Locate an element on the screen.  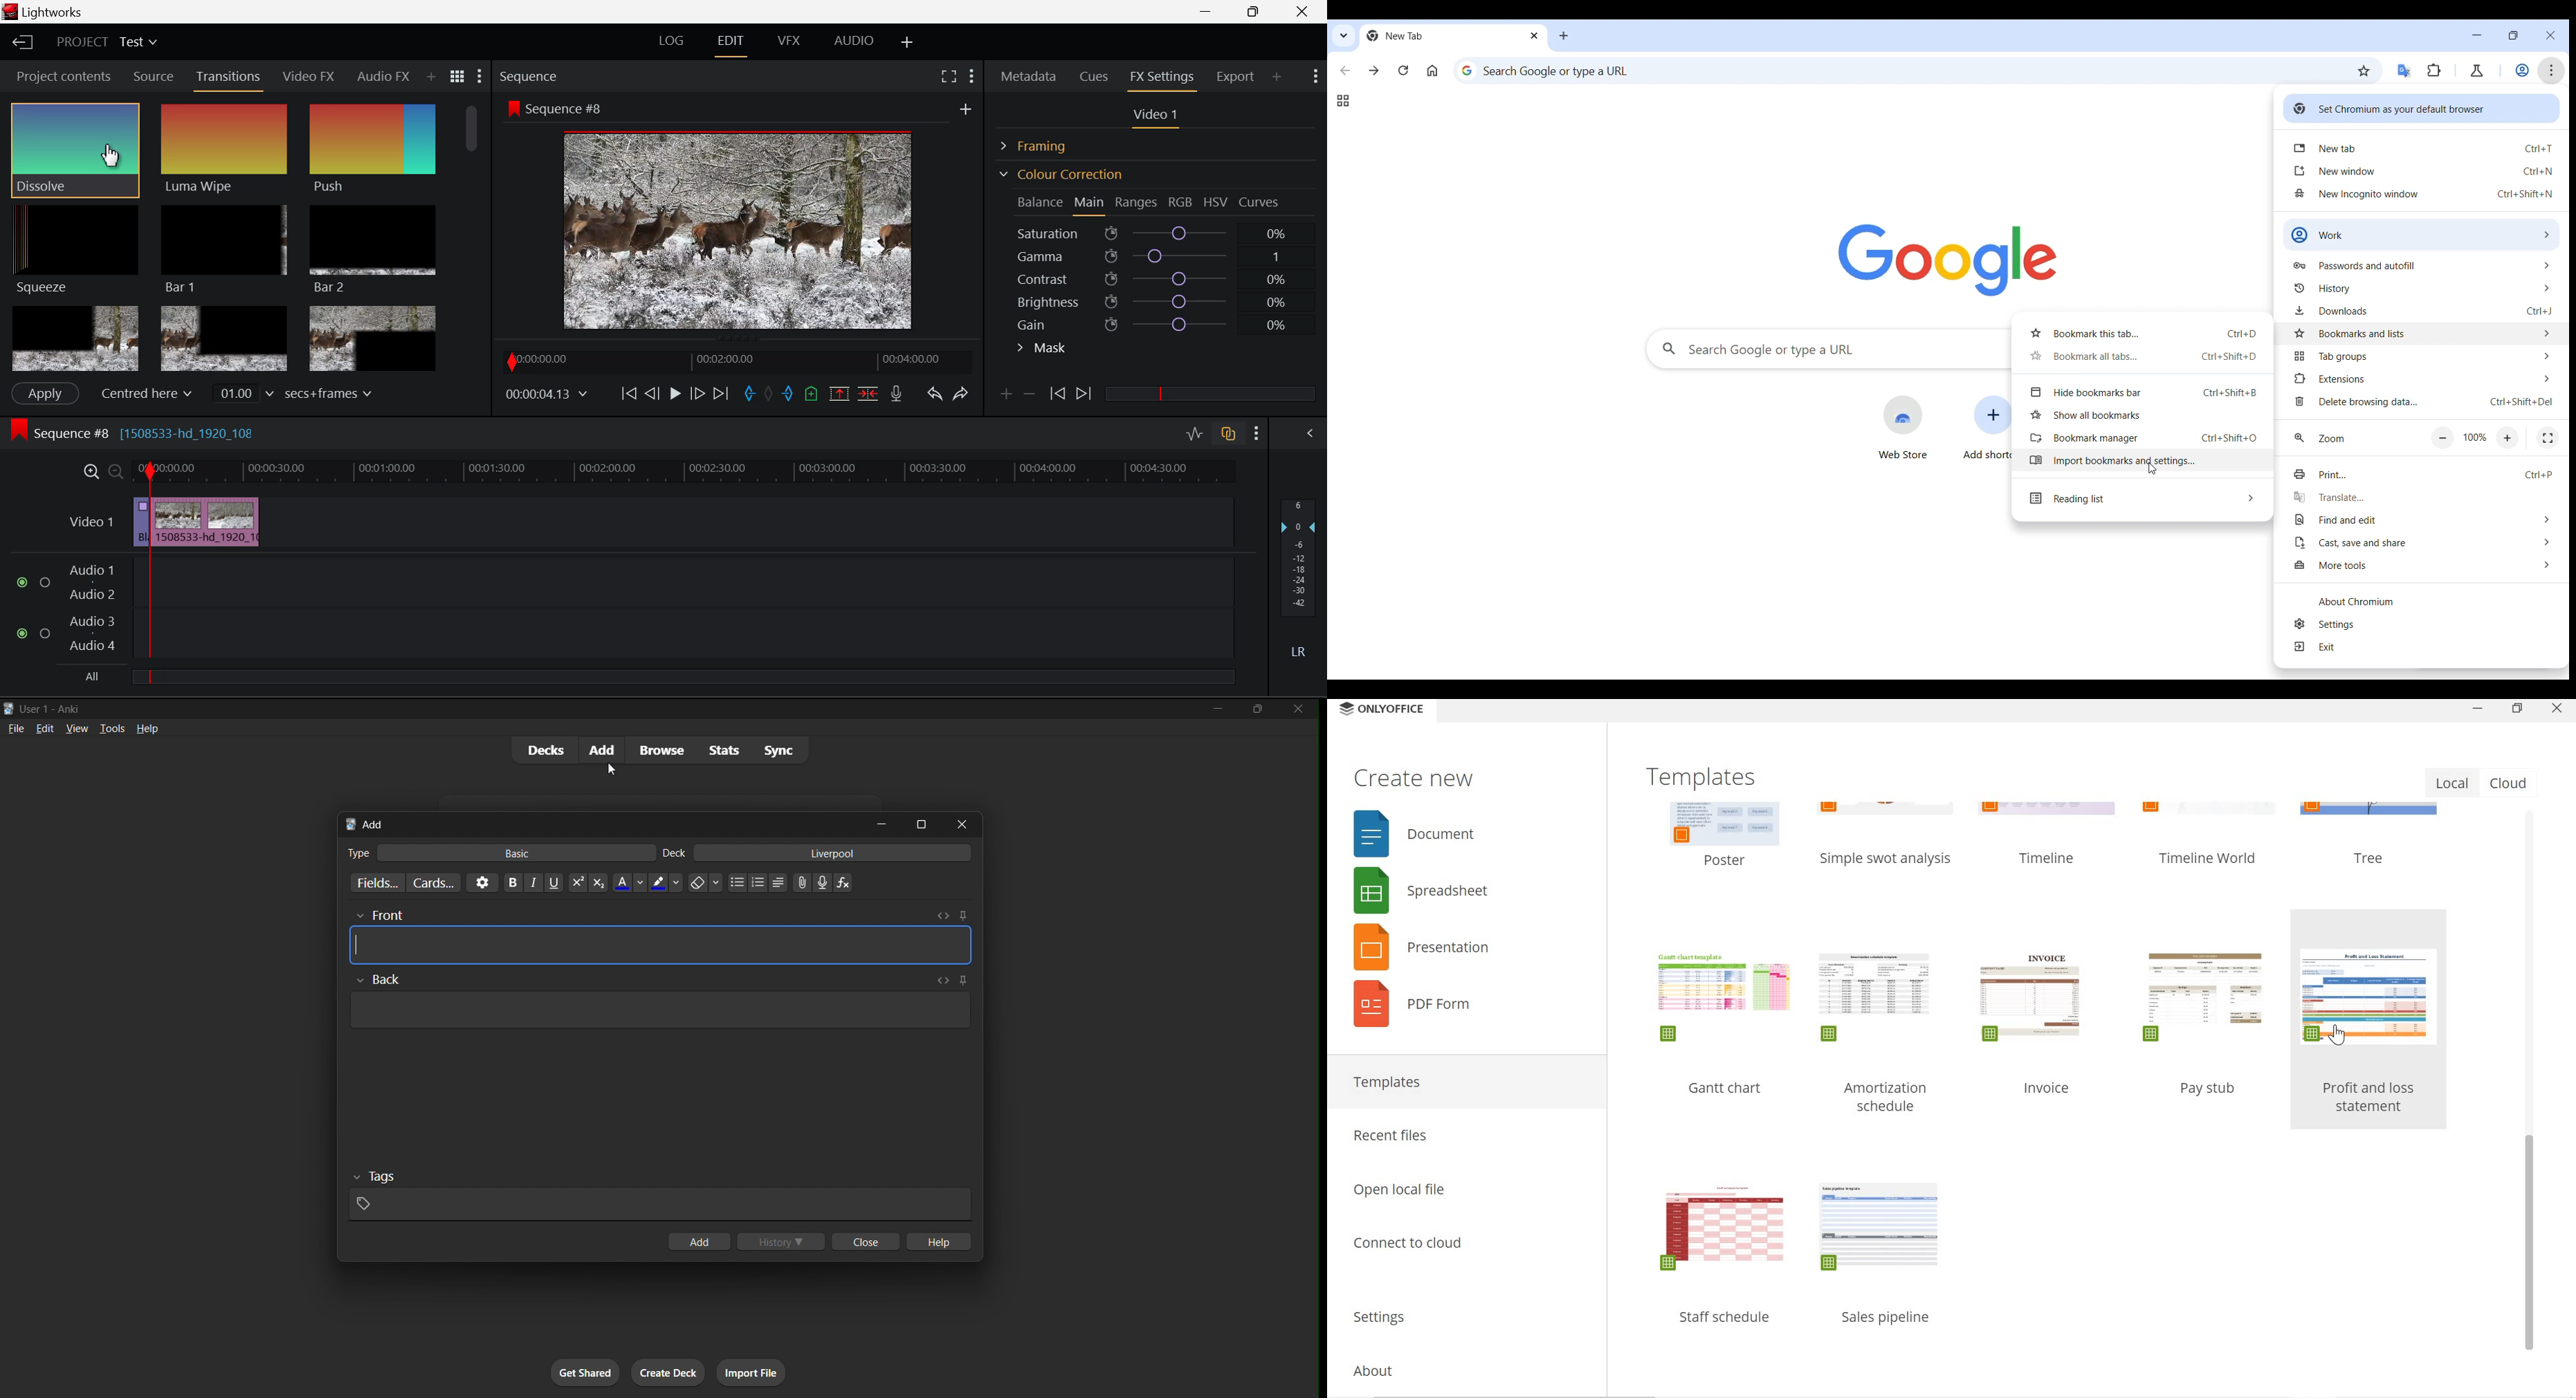
slider is located at coordinates (682, 677).